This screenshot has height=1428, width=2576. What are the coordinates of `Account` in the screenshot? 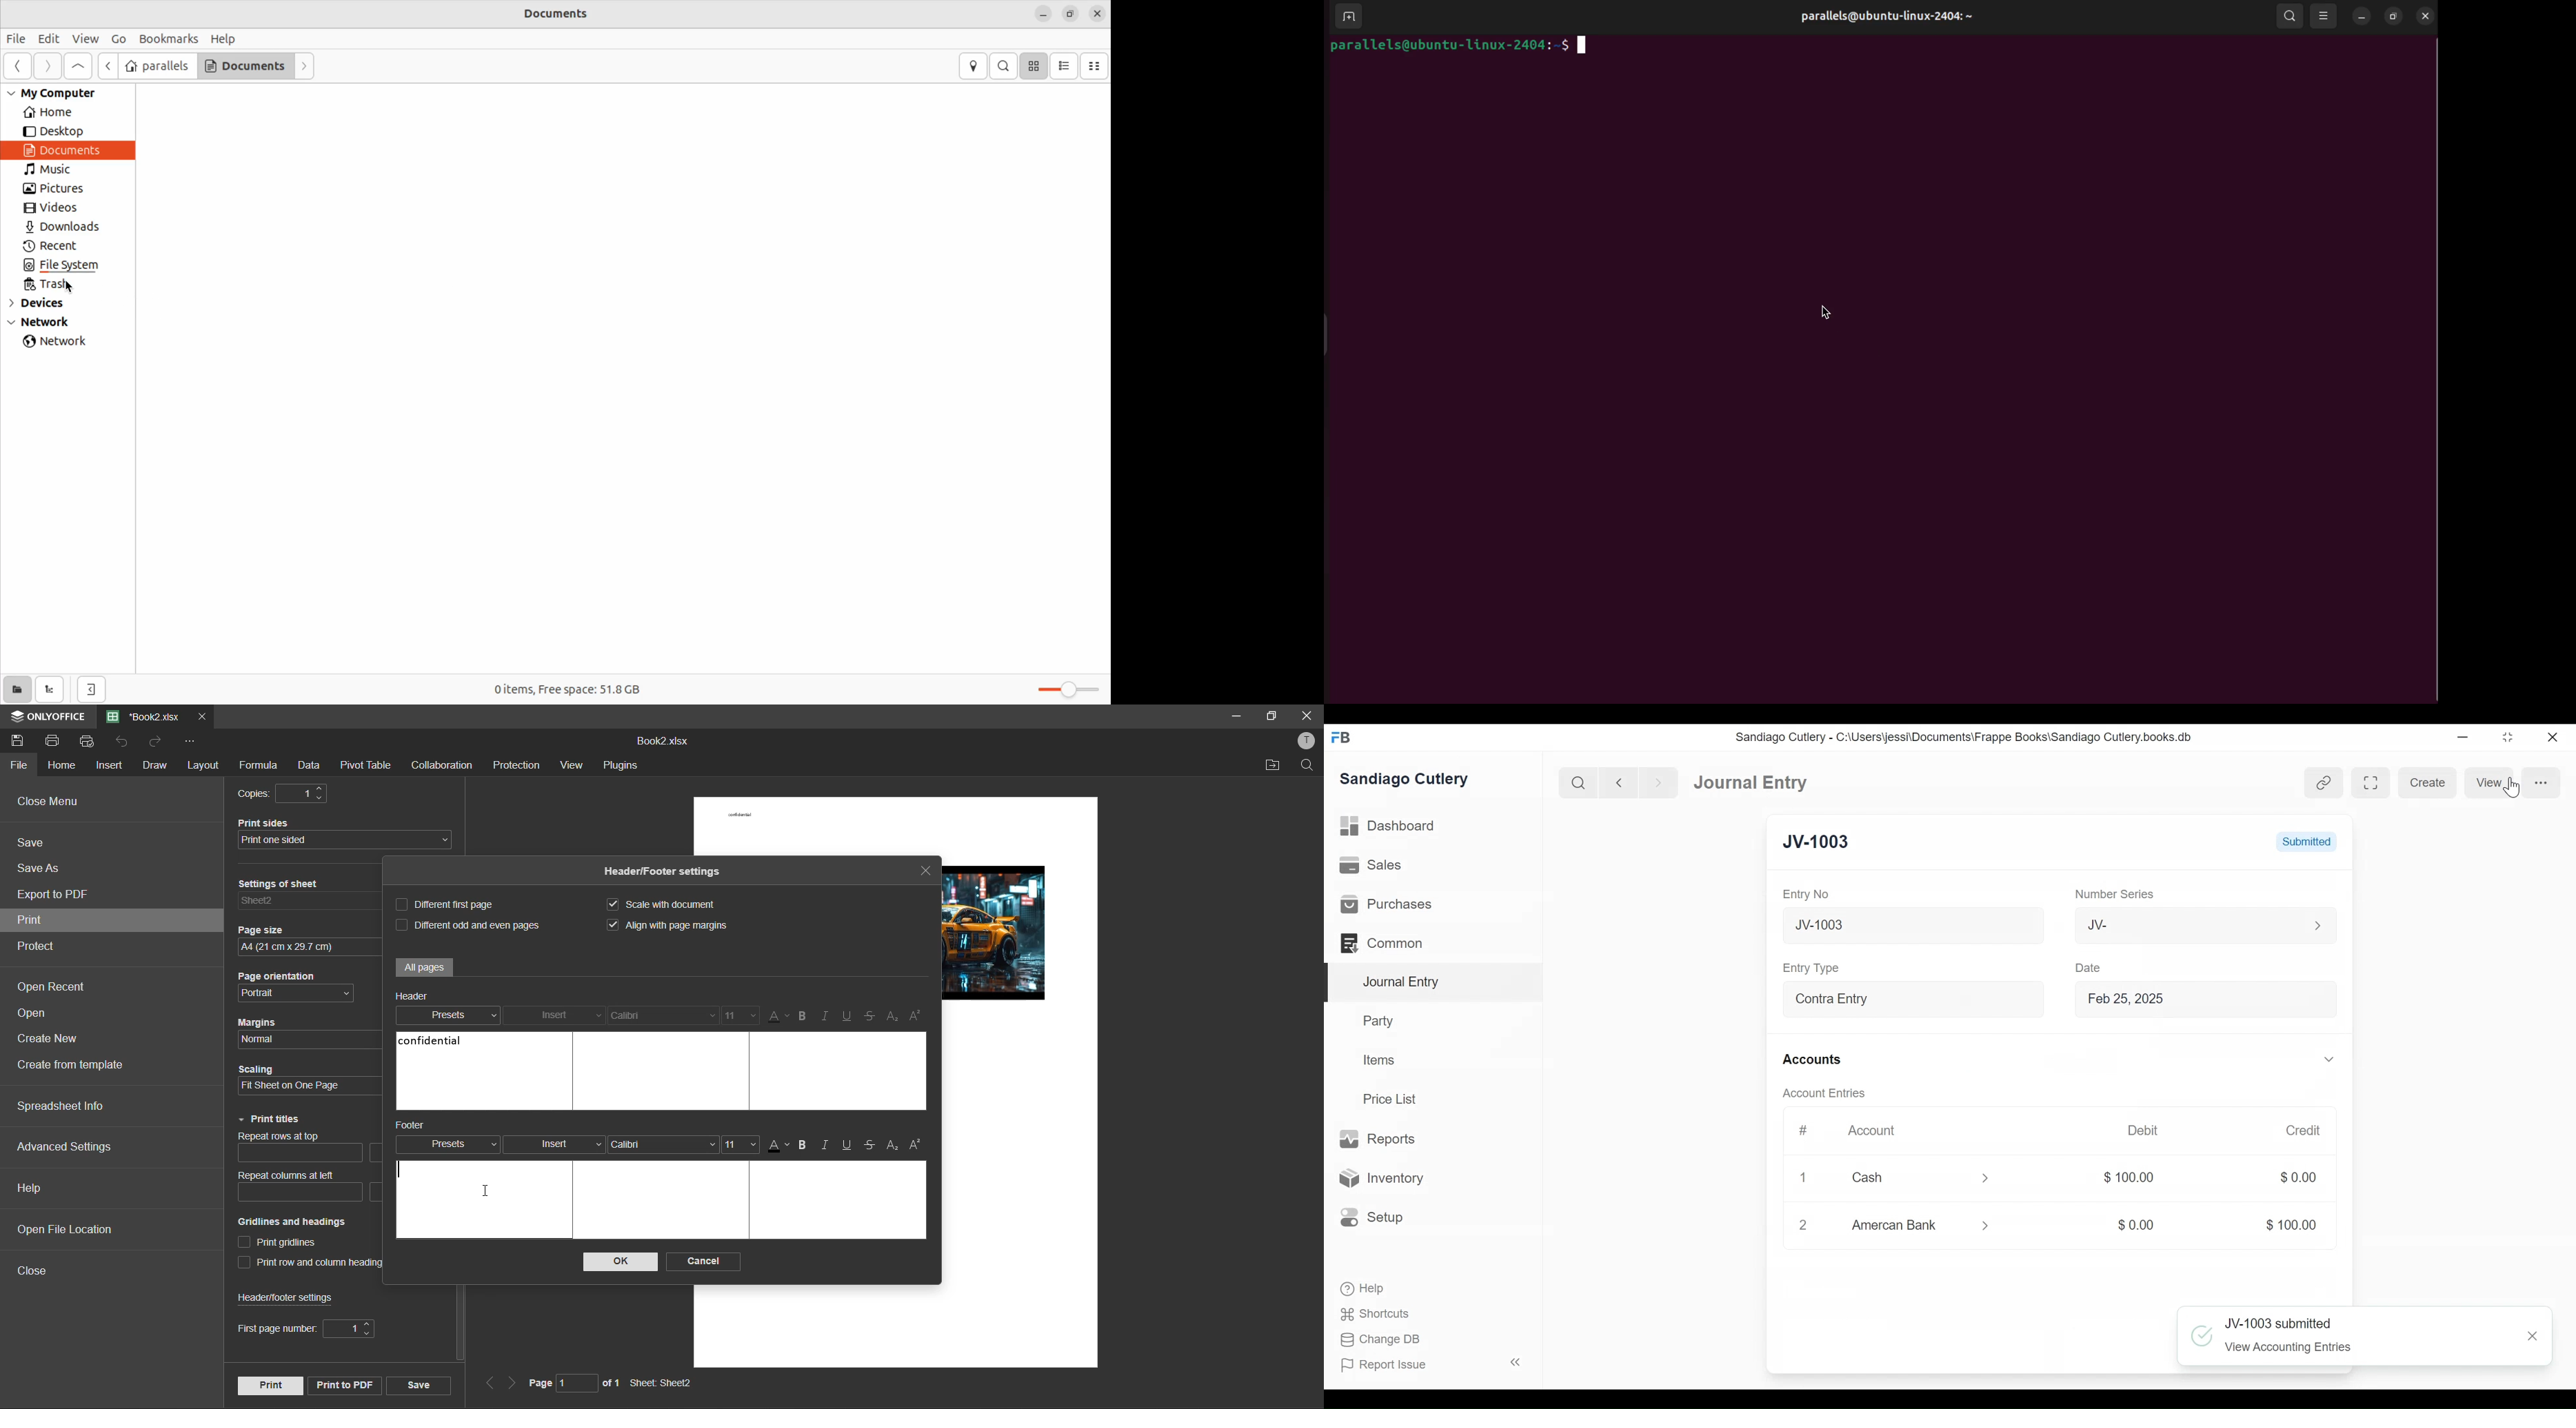 It's located at (1873, 1132).